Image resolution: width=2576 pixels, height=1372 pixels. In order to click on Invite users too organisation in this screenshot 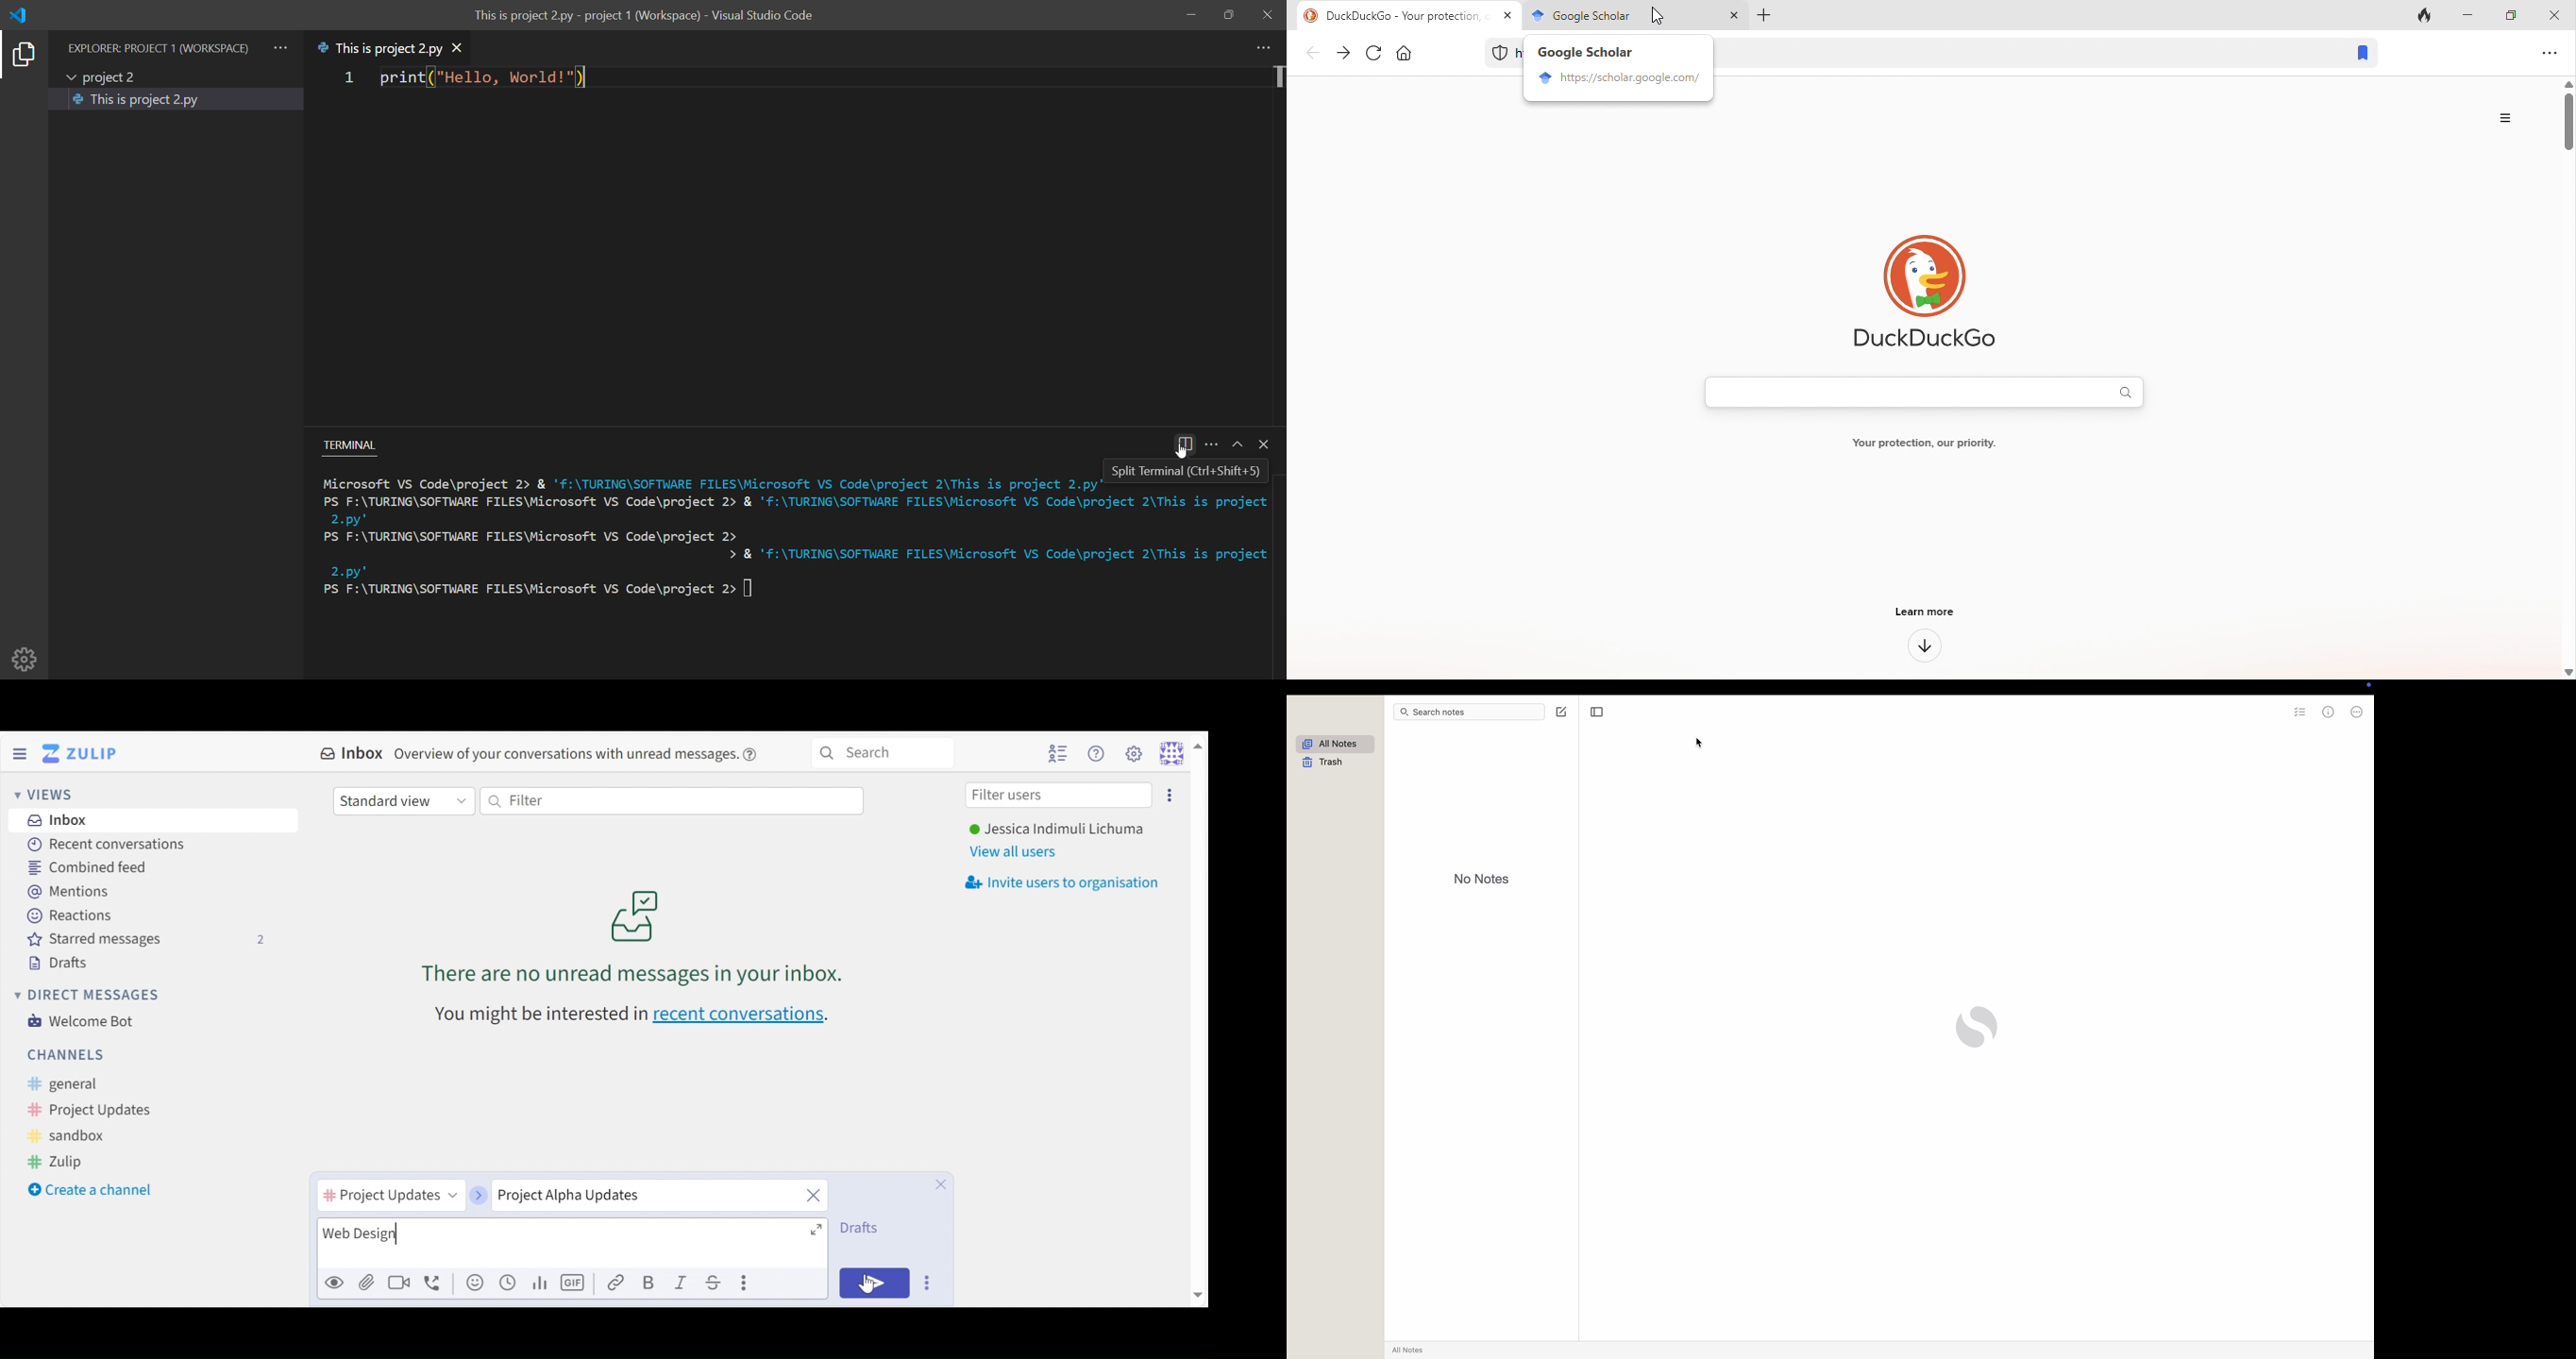, I will do `click(1169, 794)`.